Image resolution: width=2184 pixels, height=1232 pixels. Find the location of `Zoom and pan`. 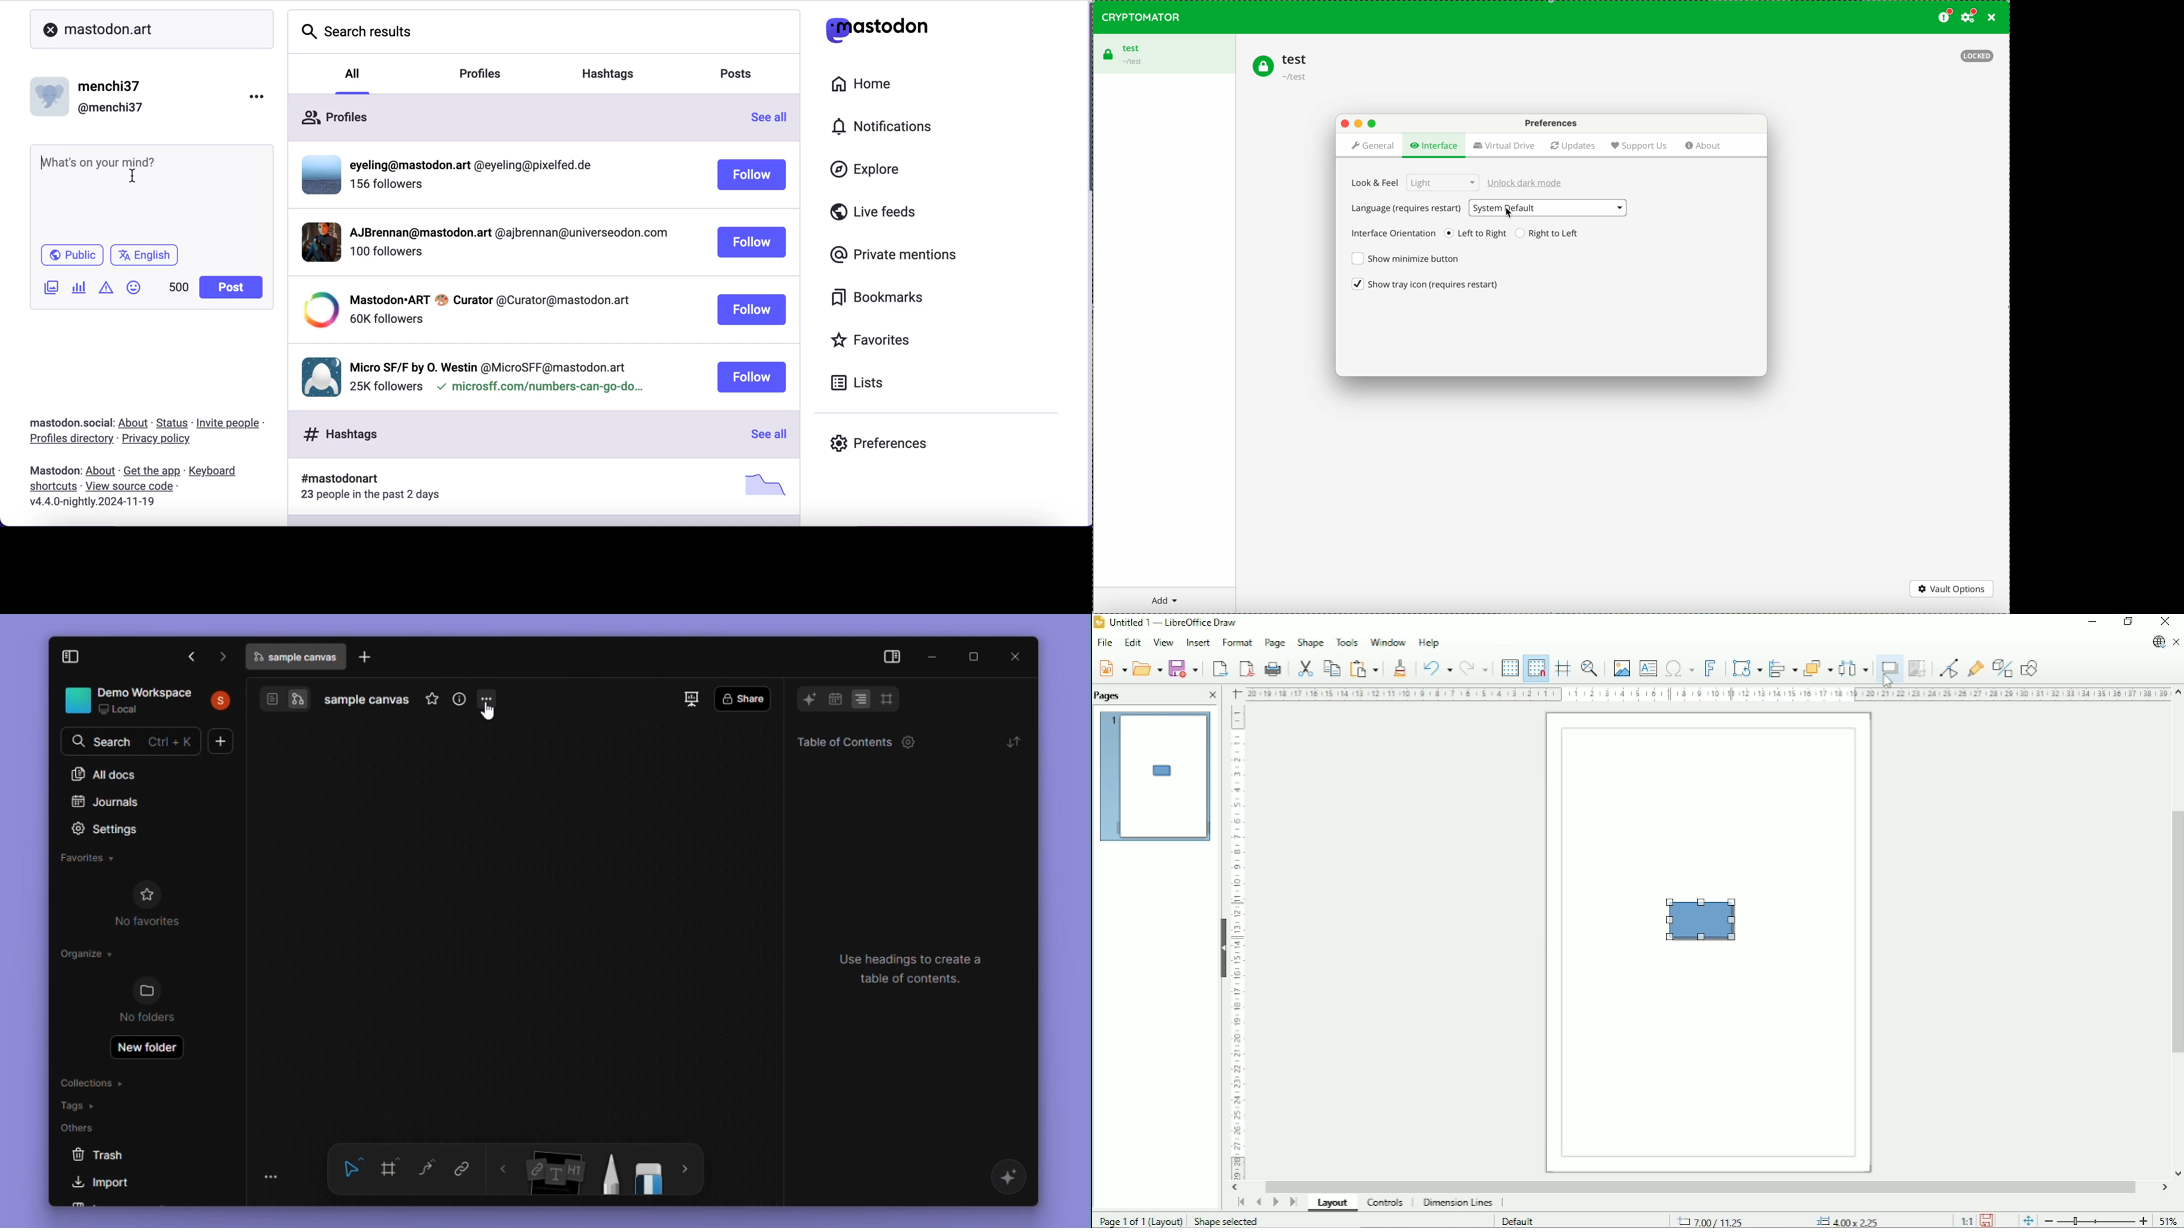

Zoom and pan is located at coordinates (1589, 668).